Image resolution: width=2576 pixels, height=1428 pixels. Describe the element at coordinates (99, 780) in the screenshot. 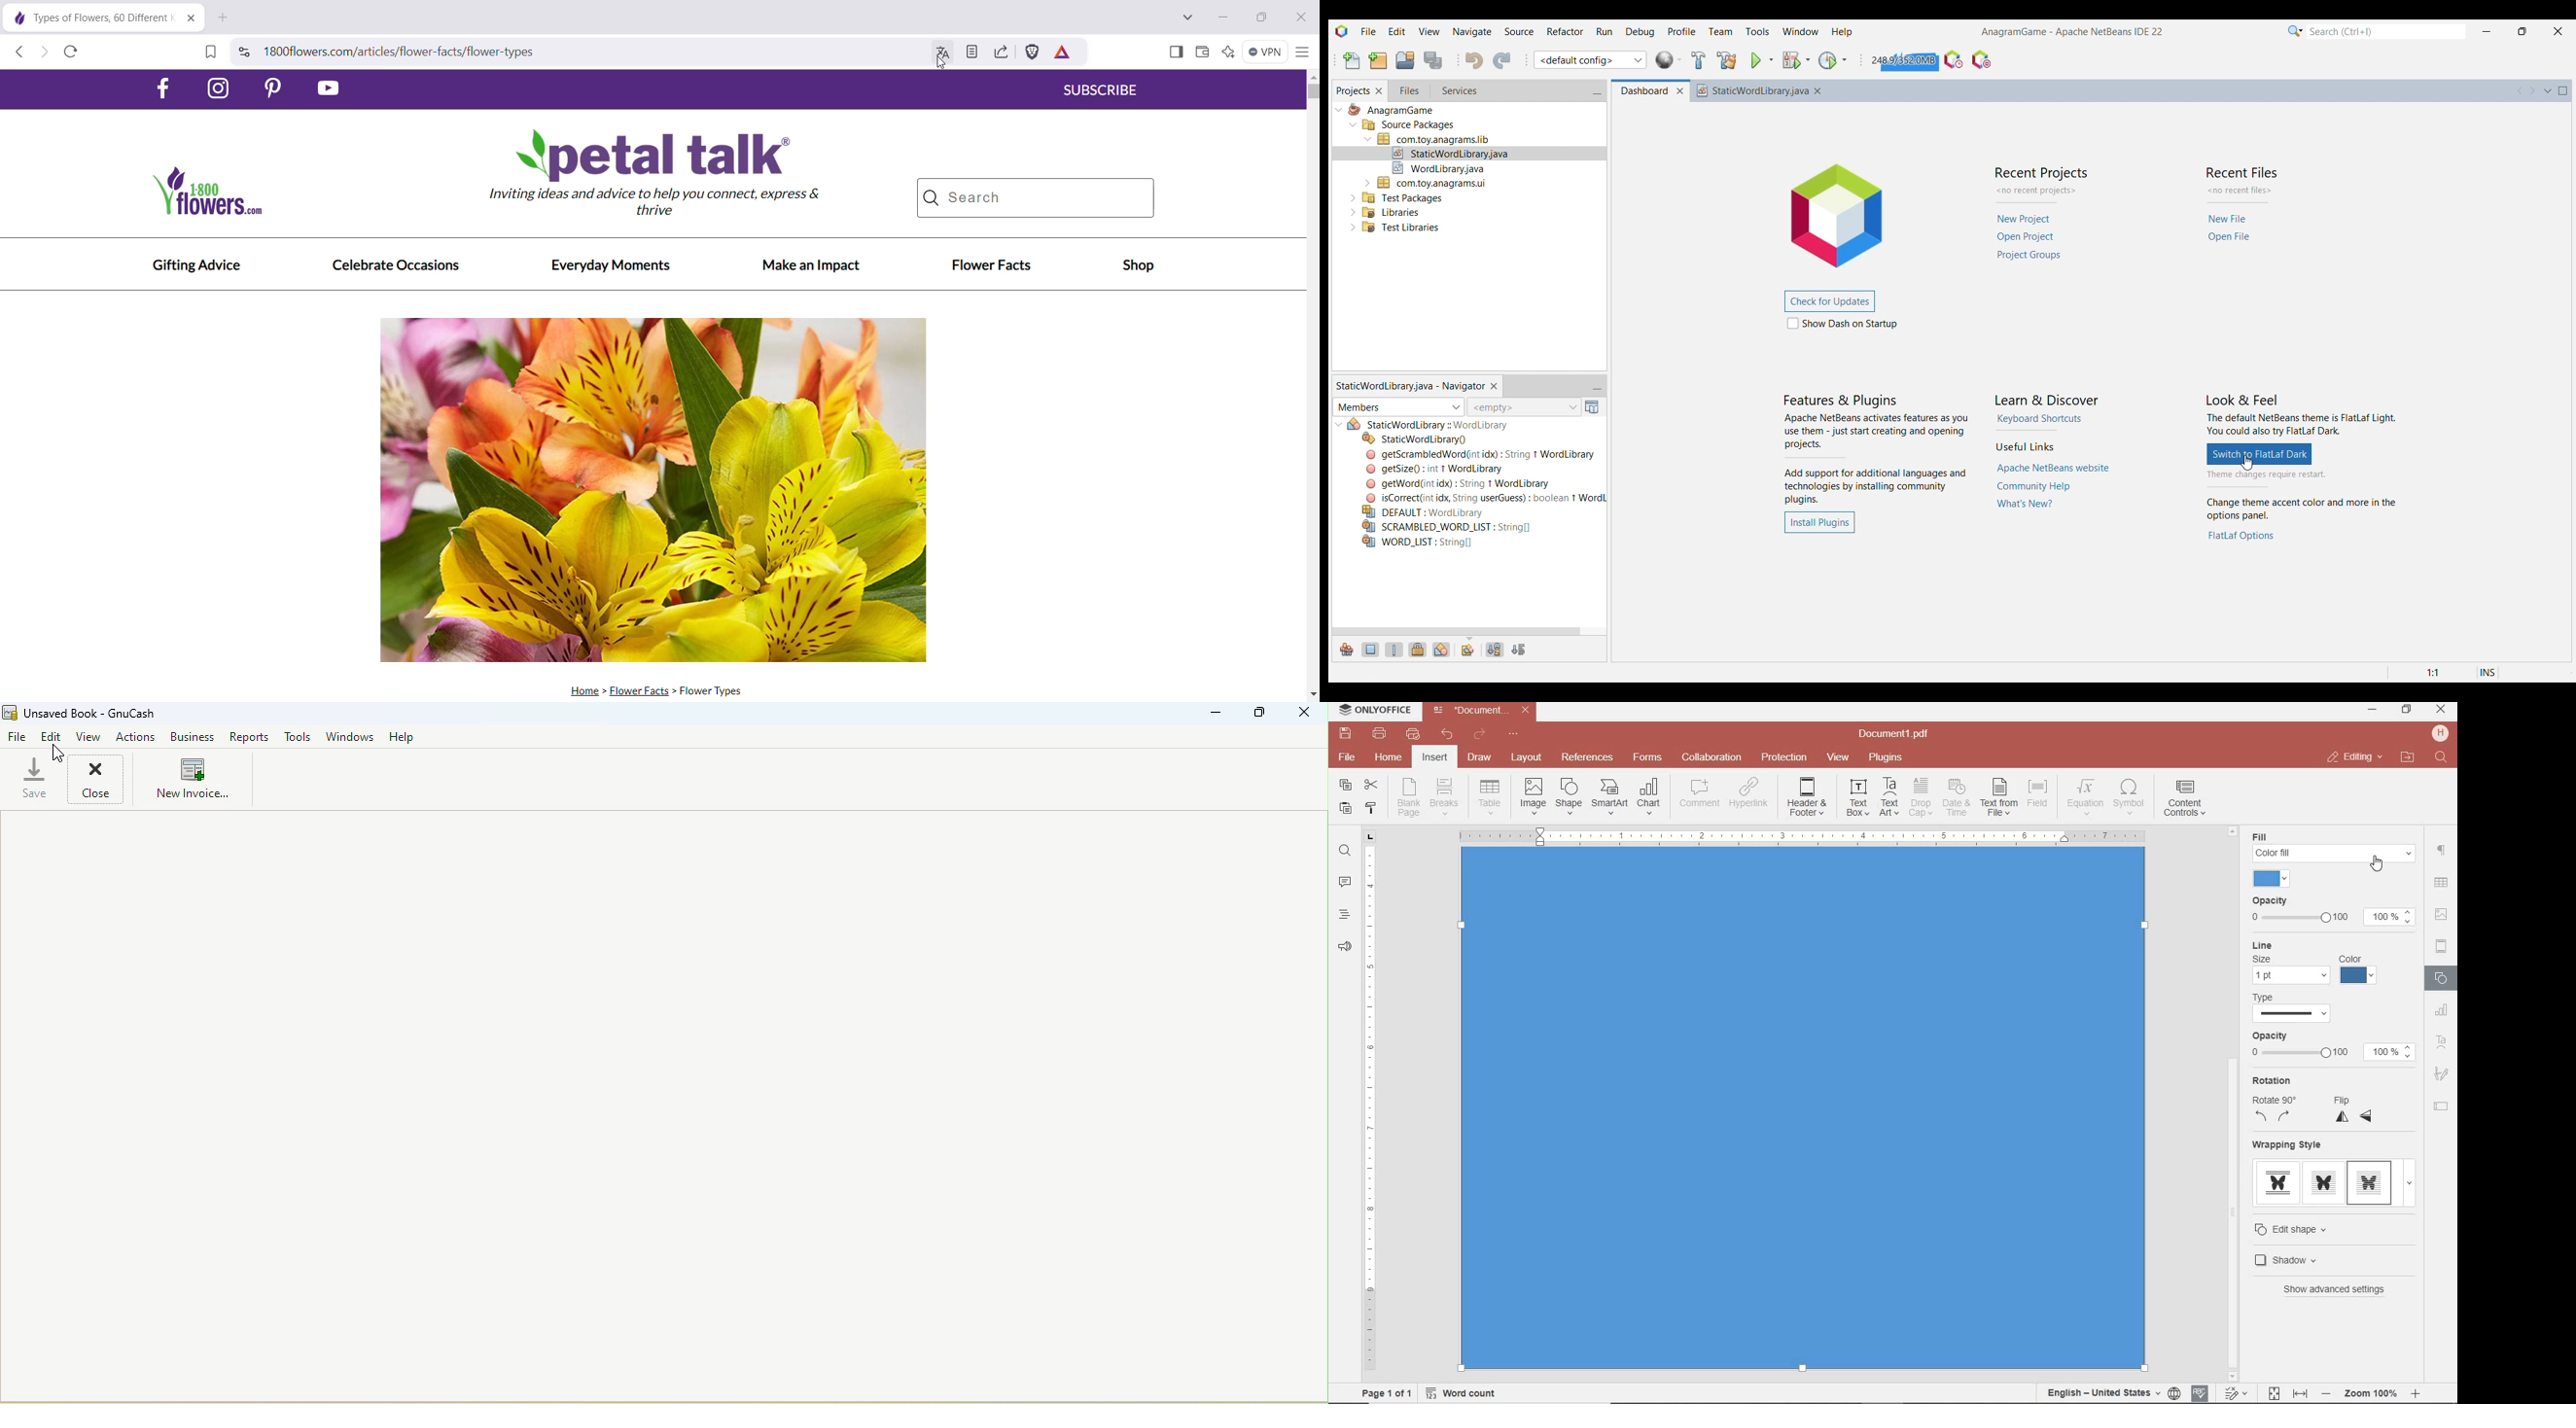

I see `Close` at that location.